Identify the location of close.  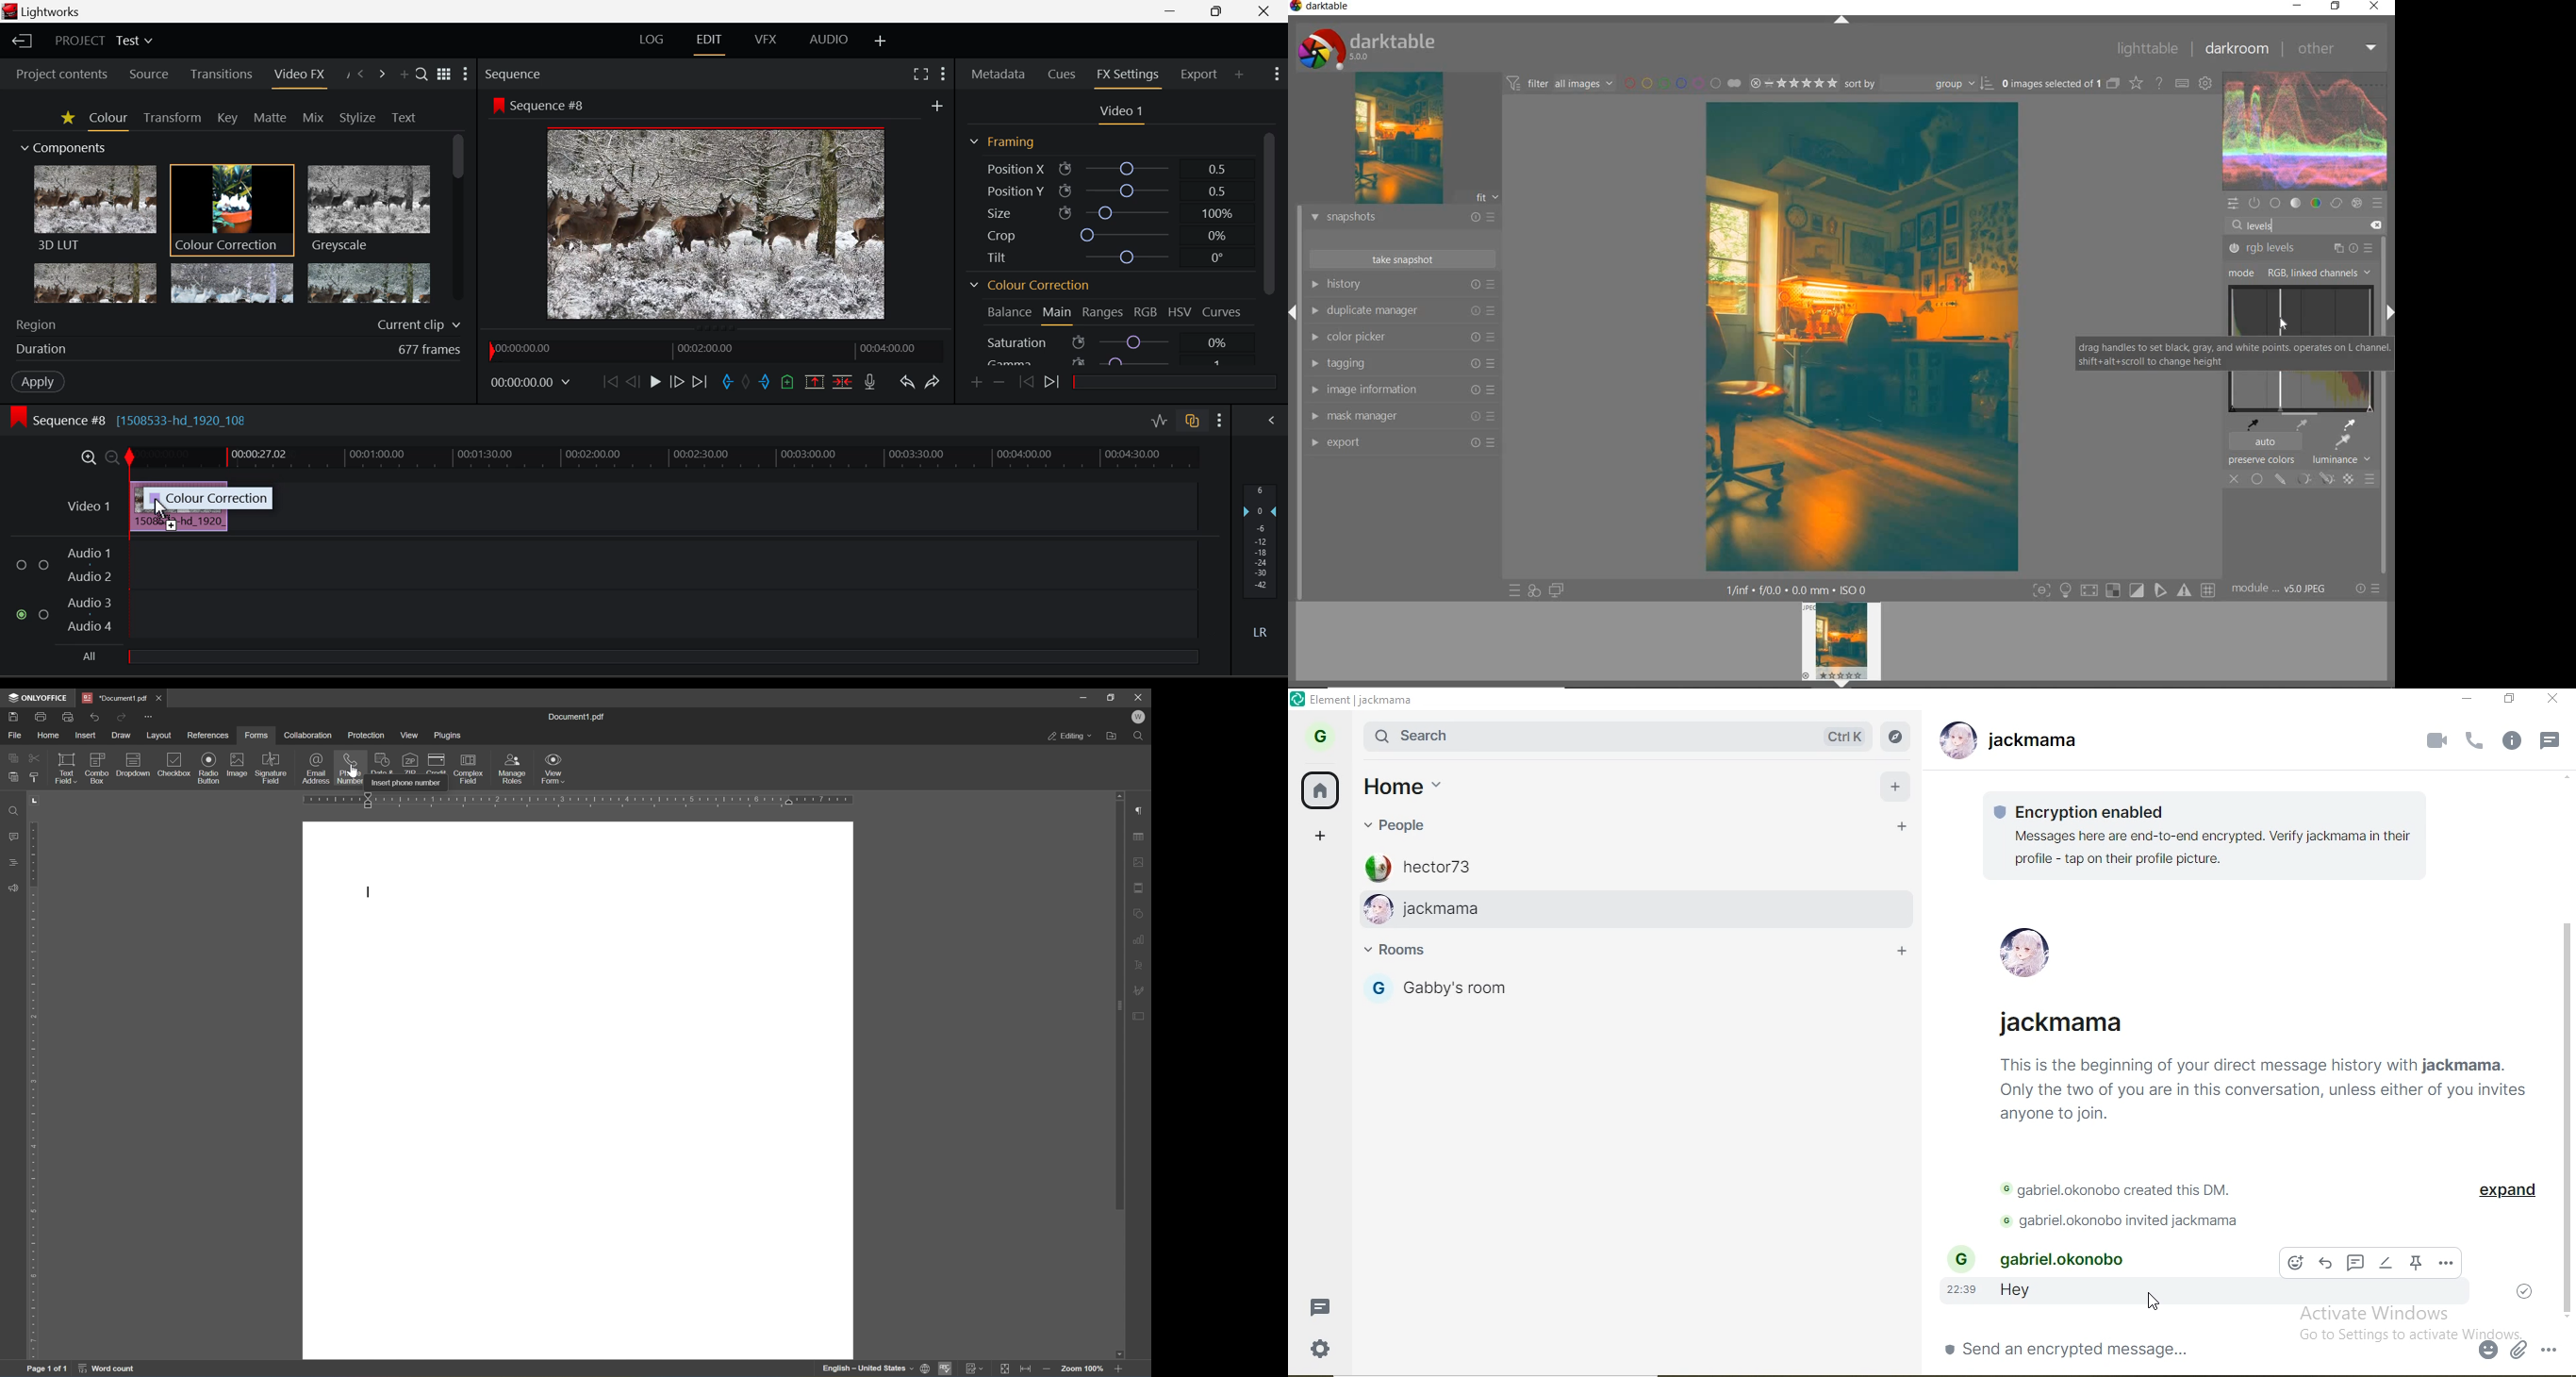
(159, 697).